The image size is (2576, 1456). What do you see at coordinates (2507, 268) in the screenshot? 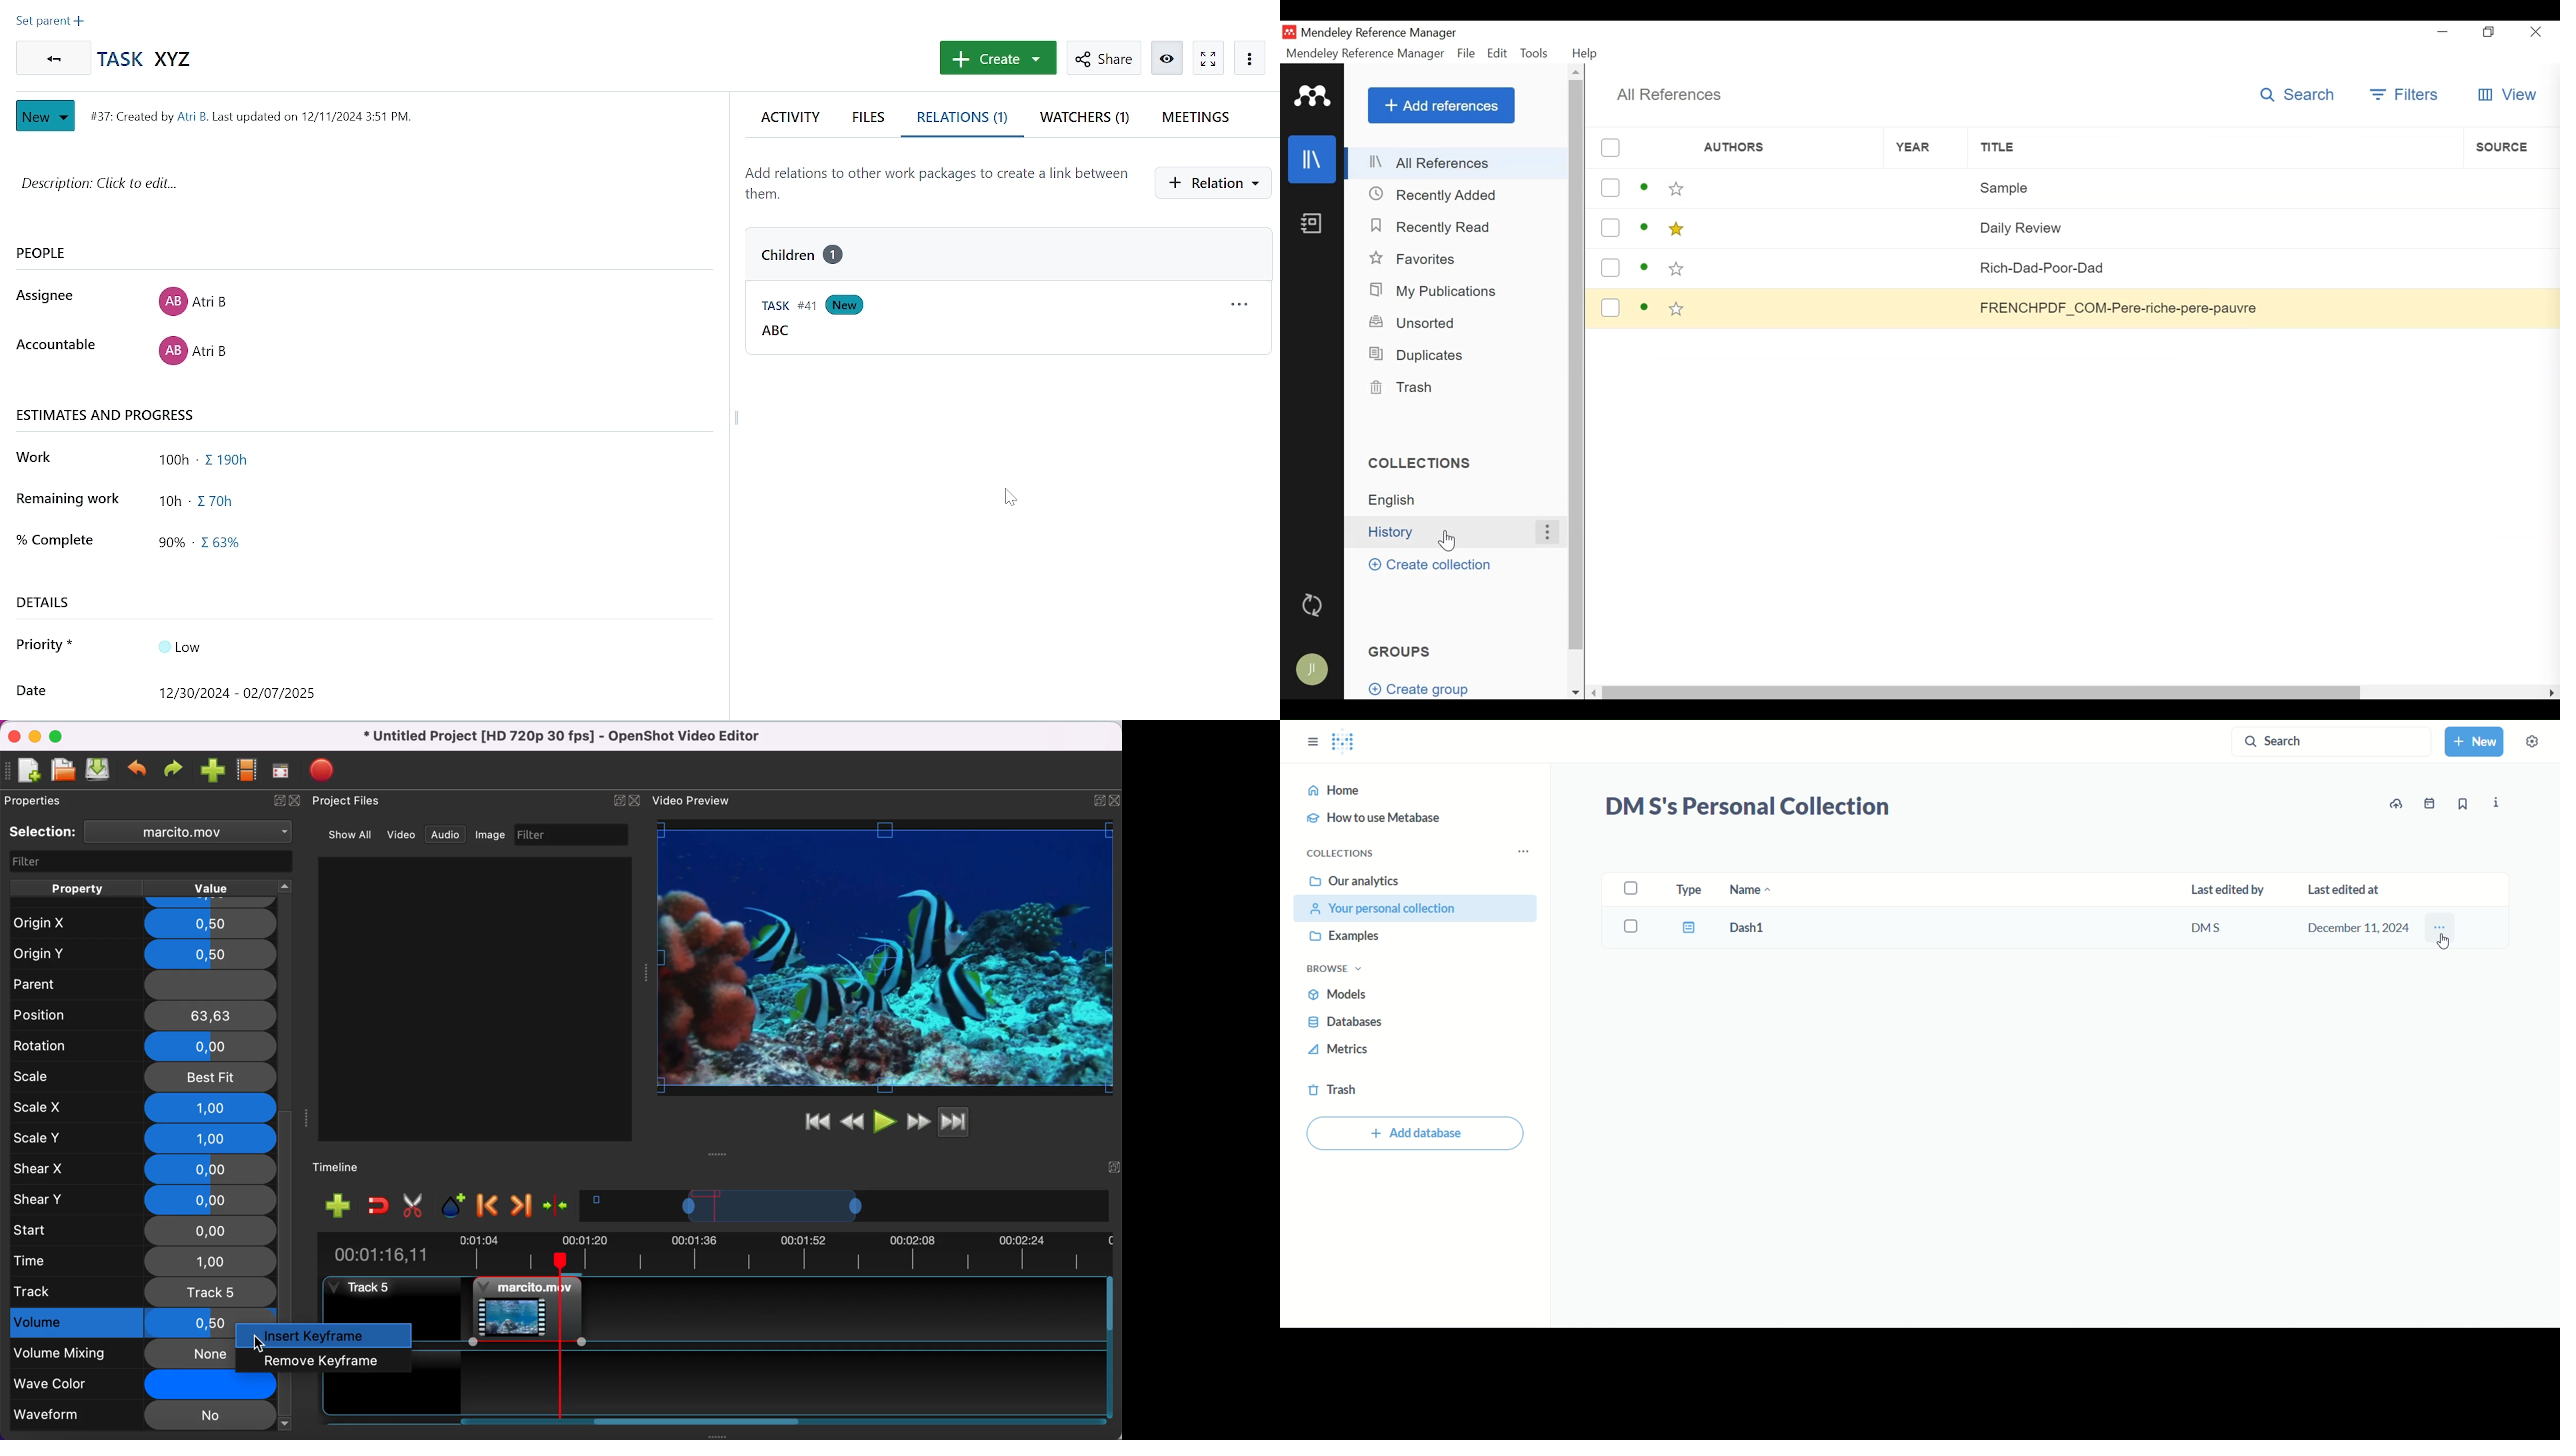
I see `Source` at bounding box center [2507, 268].